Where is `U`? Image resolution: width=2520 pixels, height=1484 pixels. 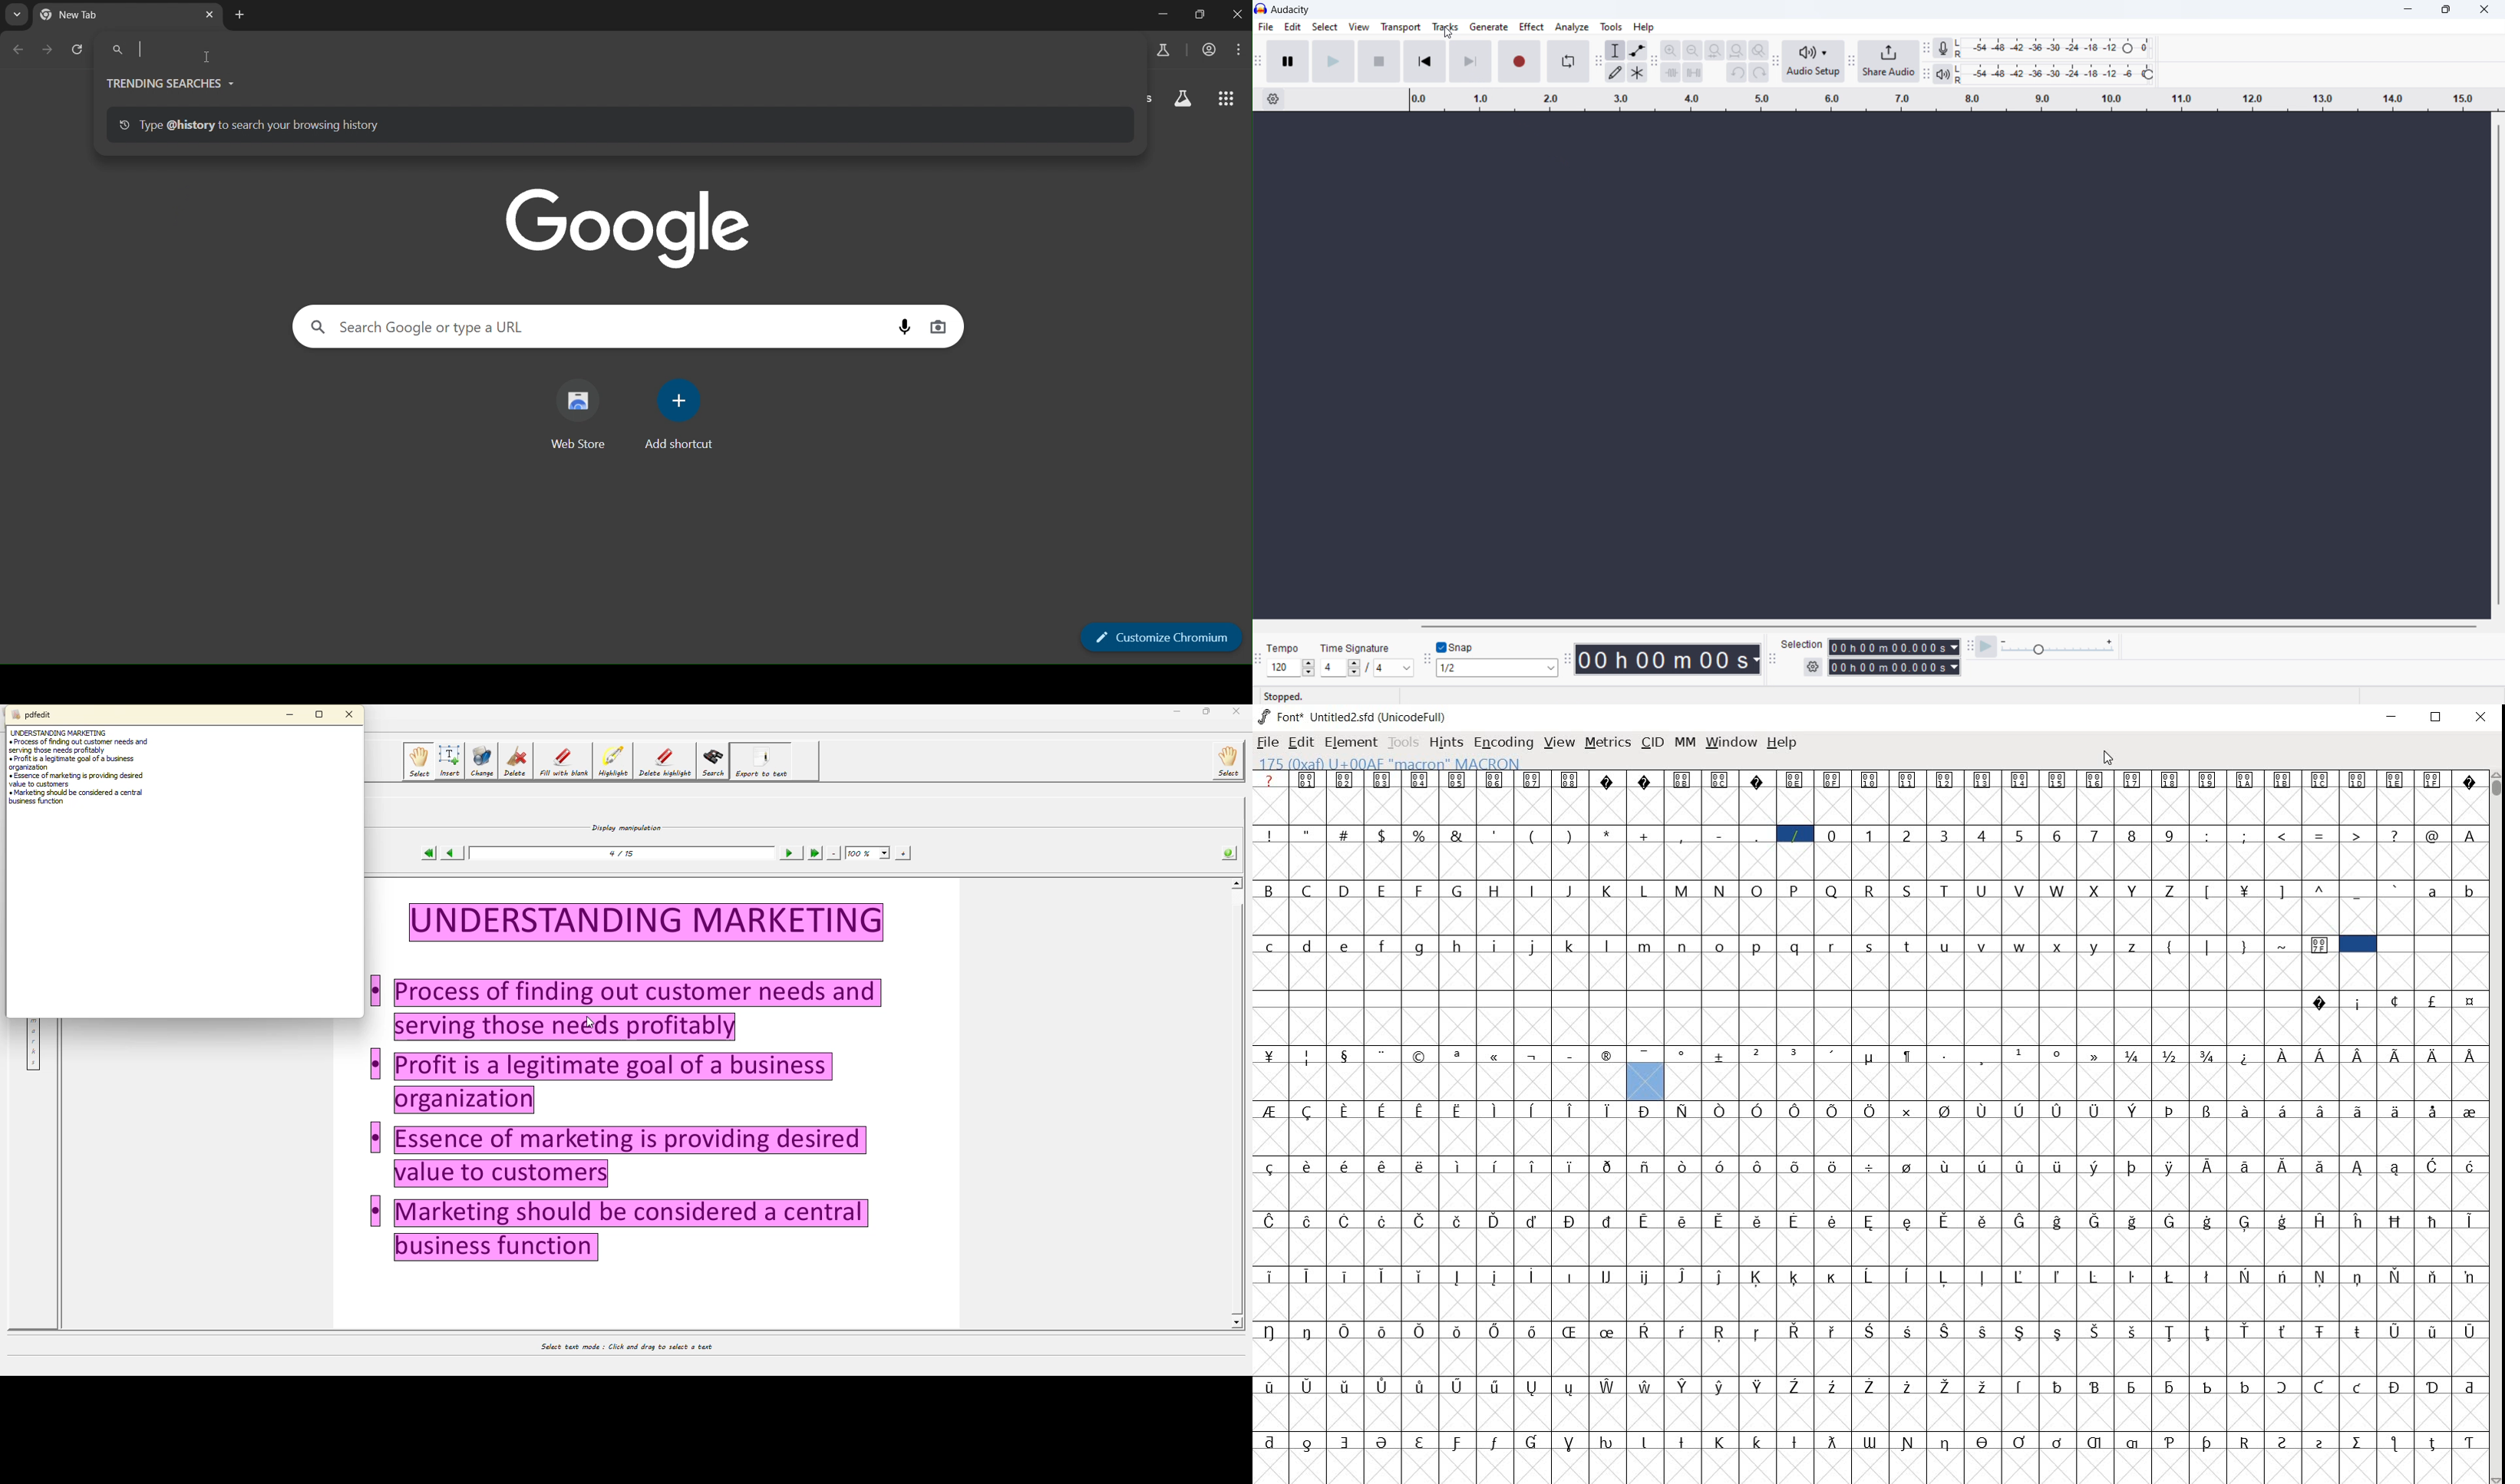
U is located at coordinates (1984, 890).